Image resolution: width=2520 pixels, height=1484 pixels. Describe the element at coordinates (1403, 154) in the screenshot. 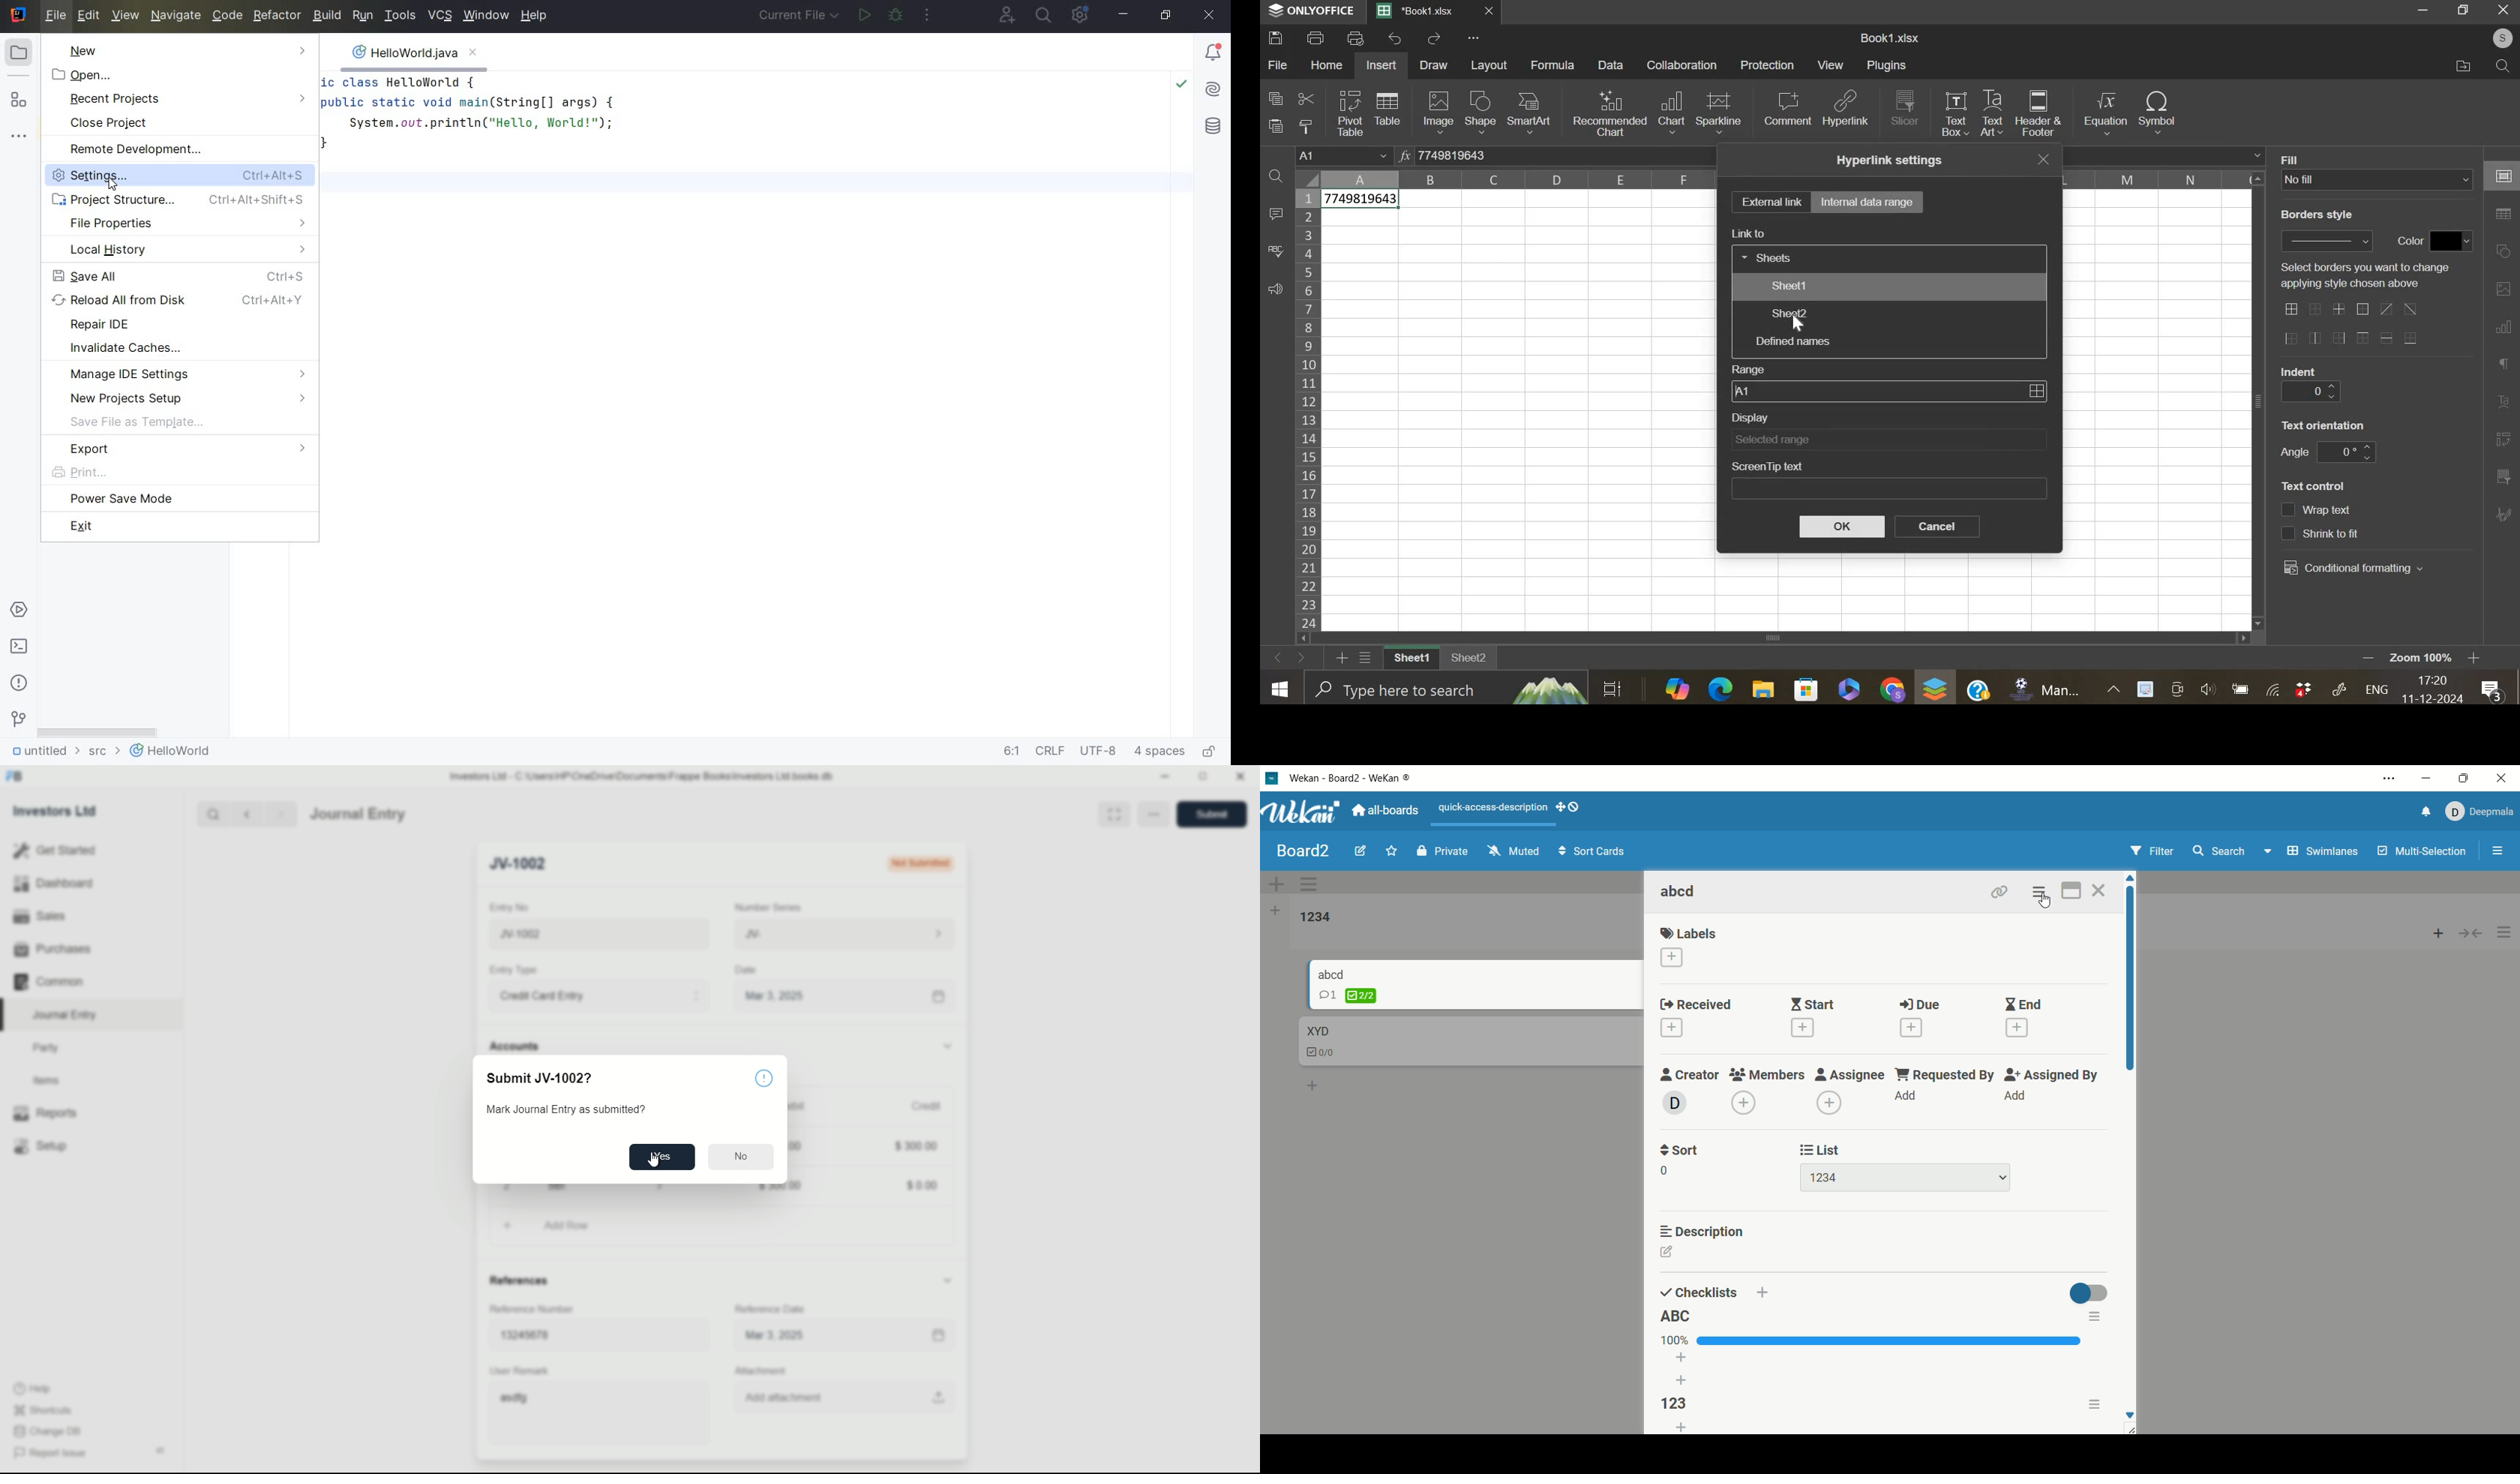

I see `function` at that location.